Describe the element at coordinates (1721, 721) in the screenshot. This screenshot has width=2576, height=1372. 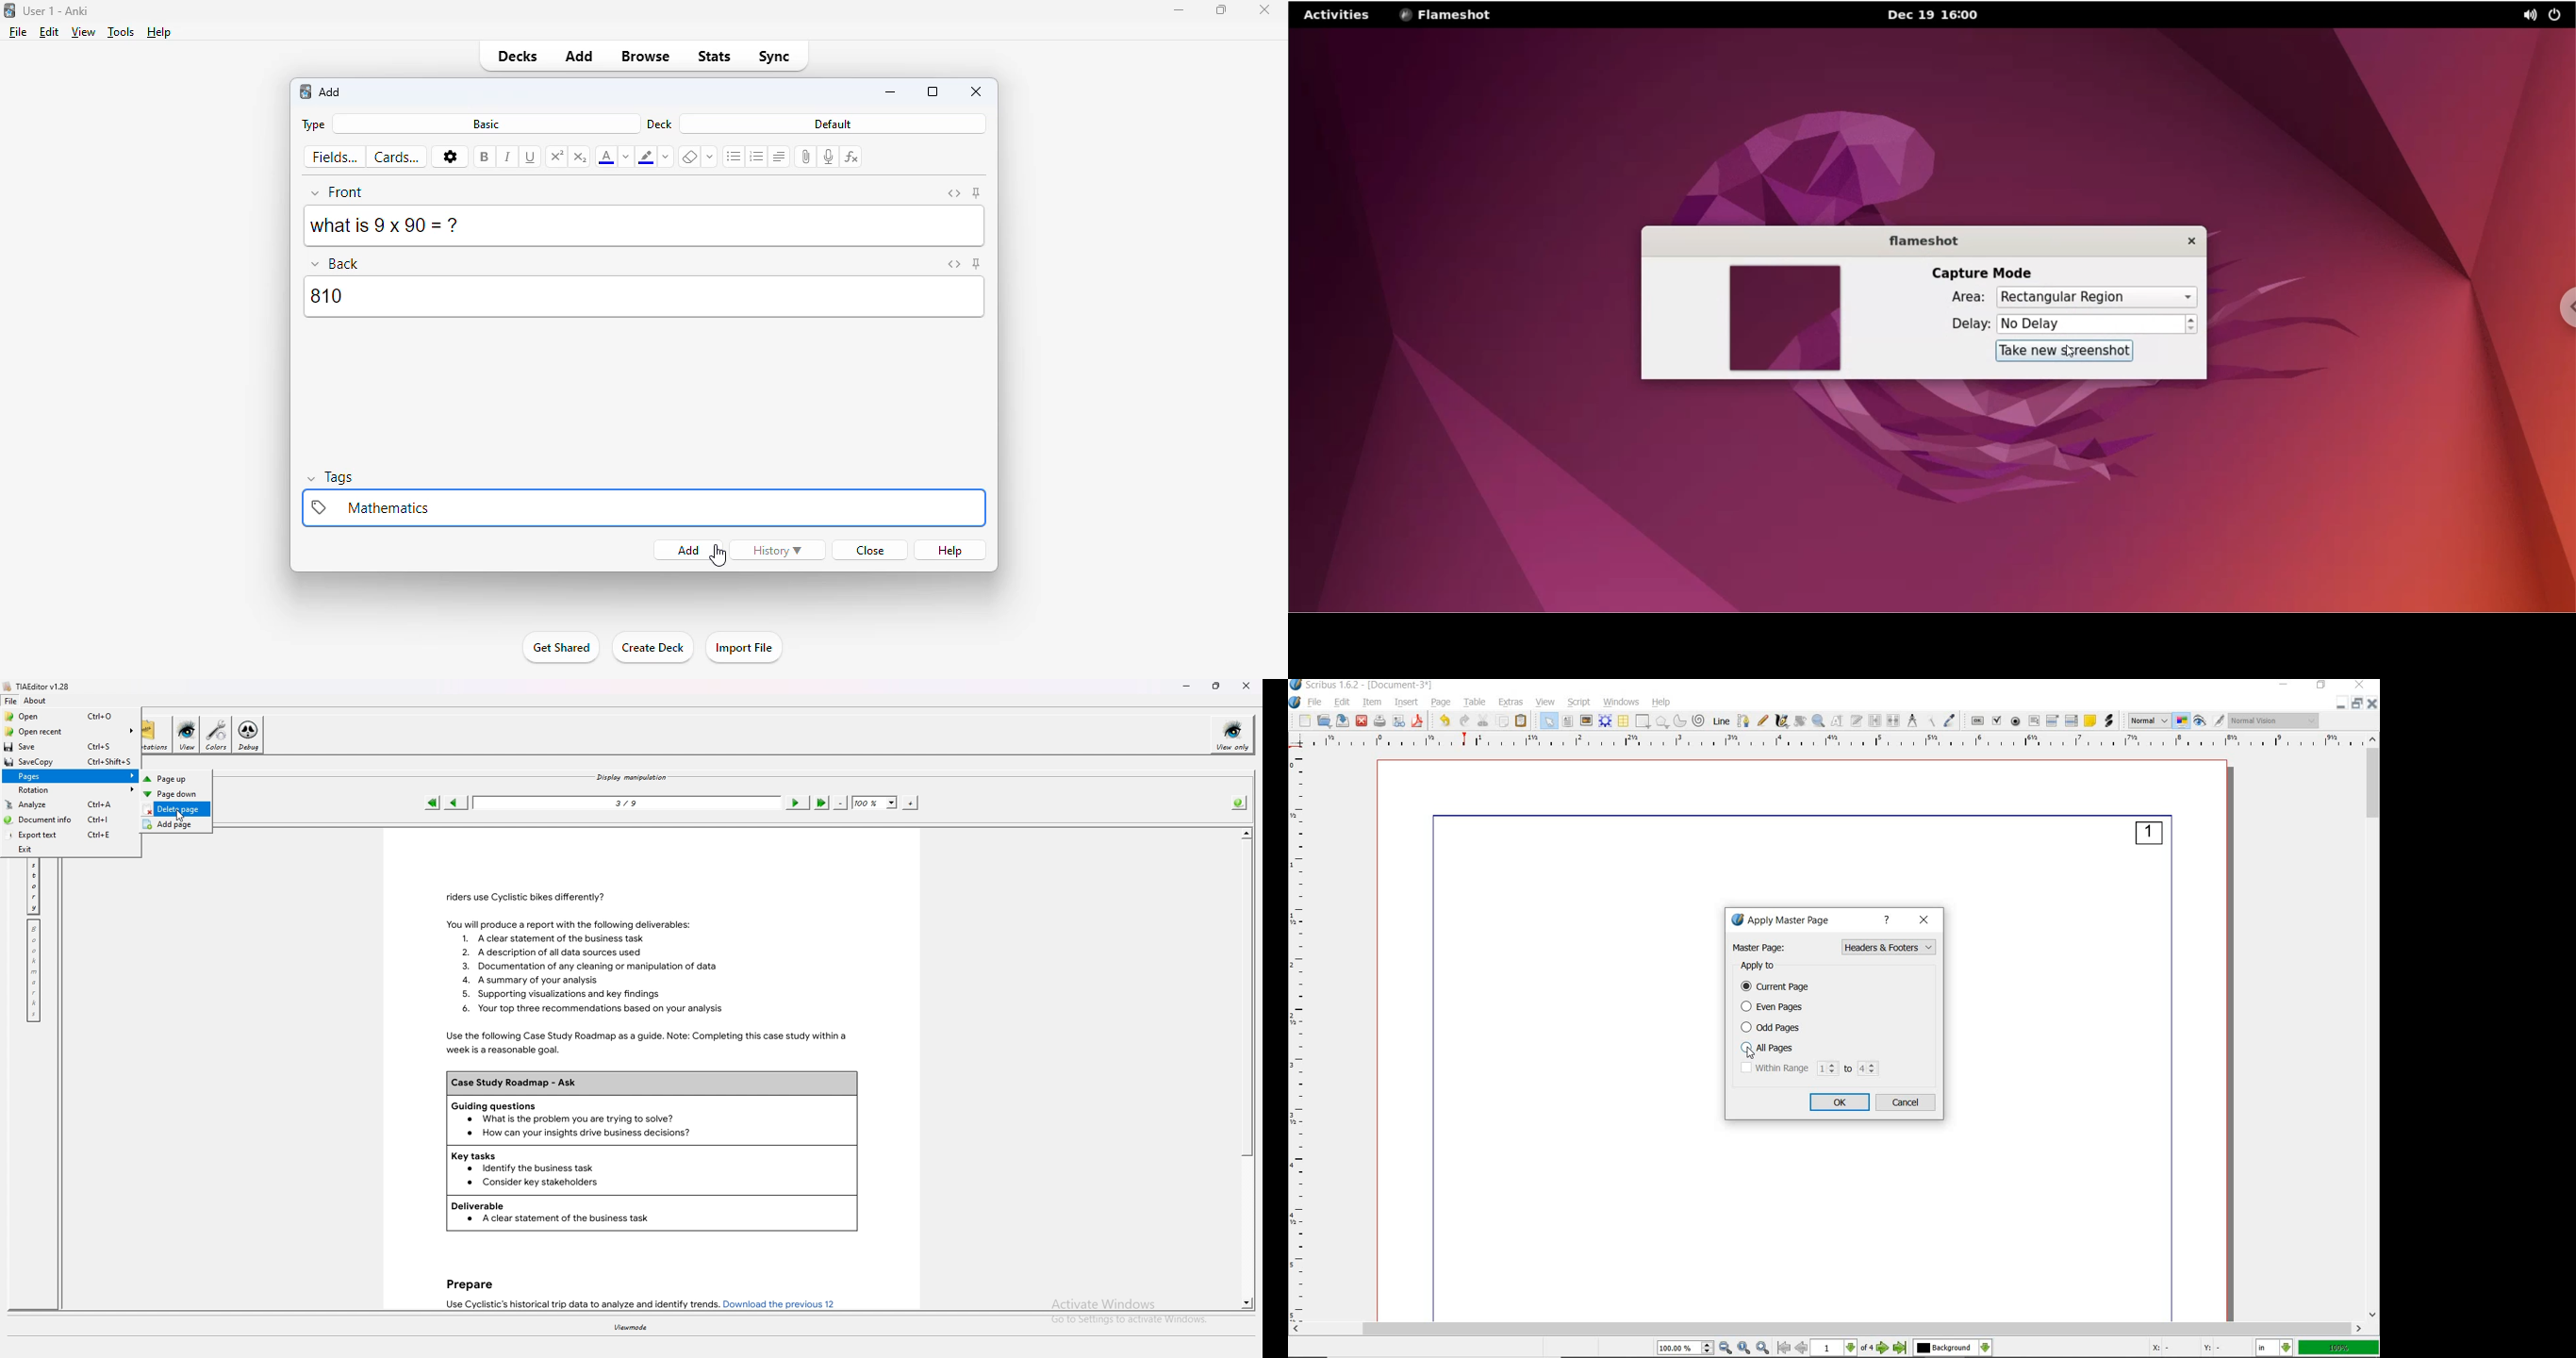
I see `line` at that location.